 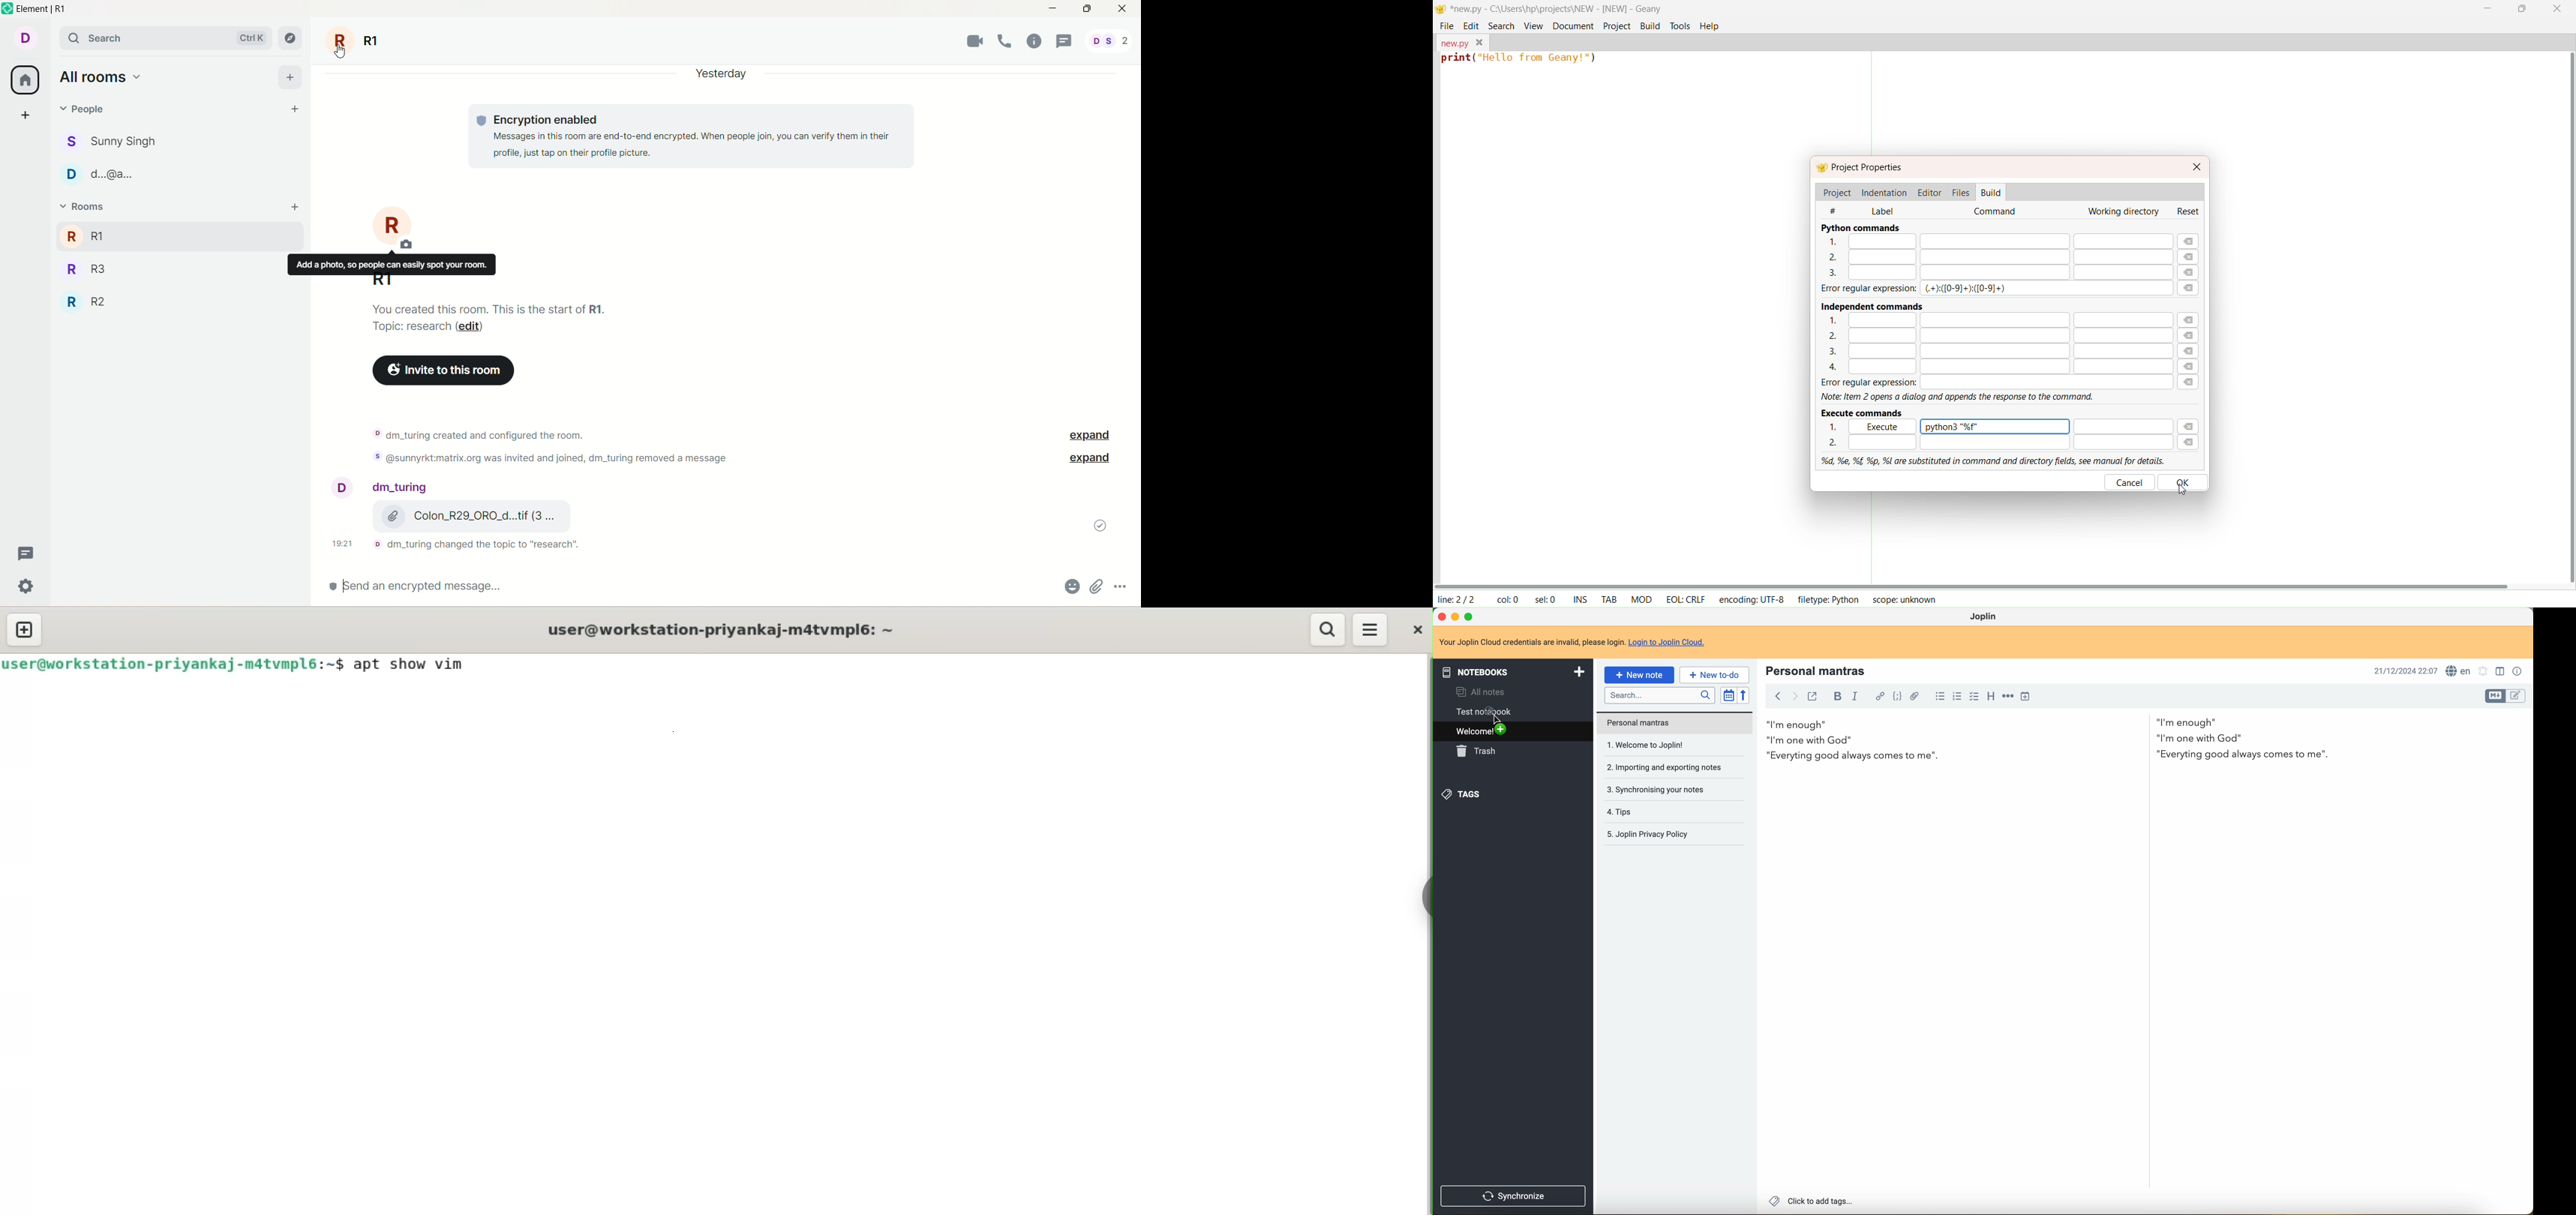 What do you see at coordinates (1096, 461) in the screenshot?
I see `expand` at bounding box center [1096, 461].